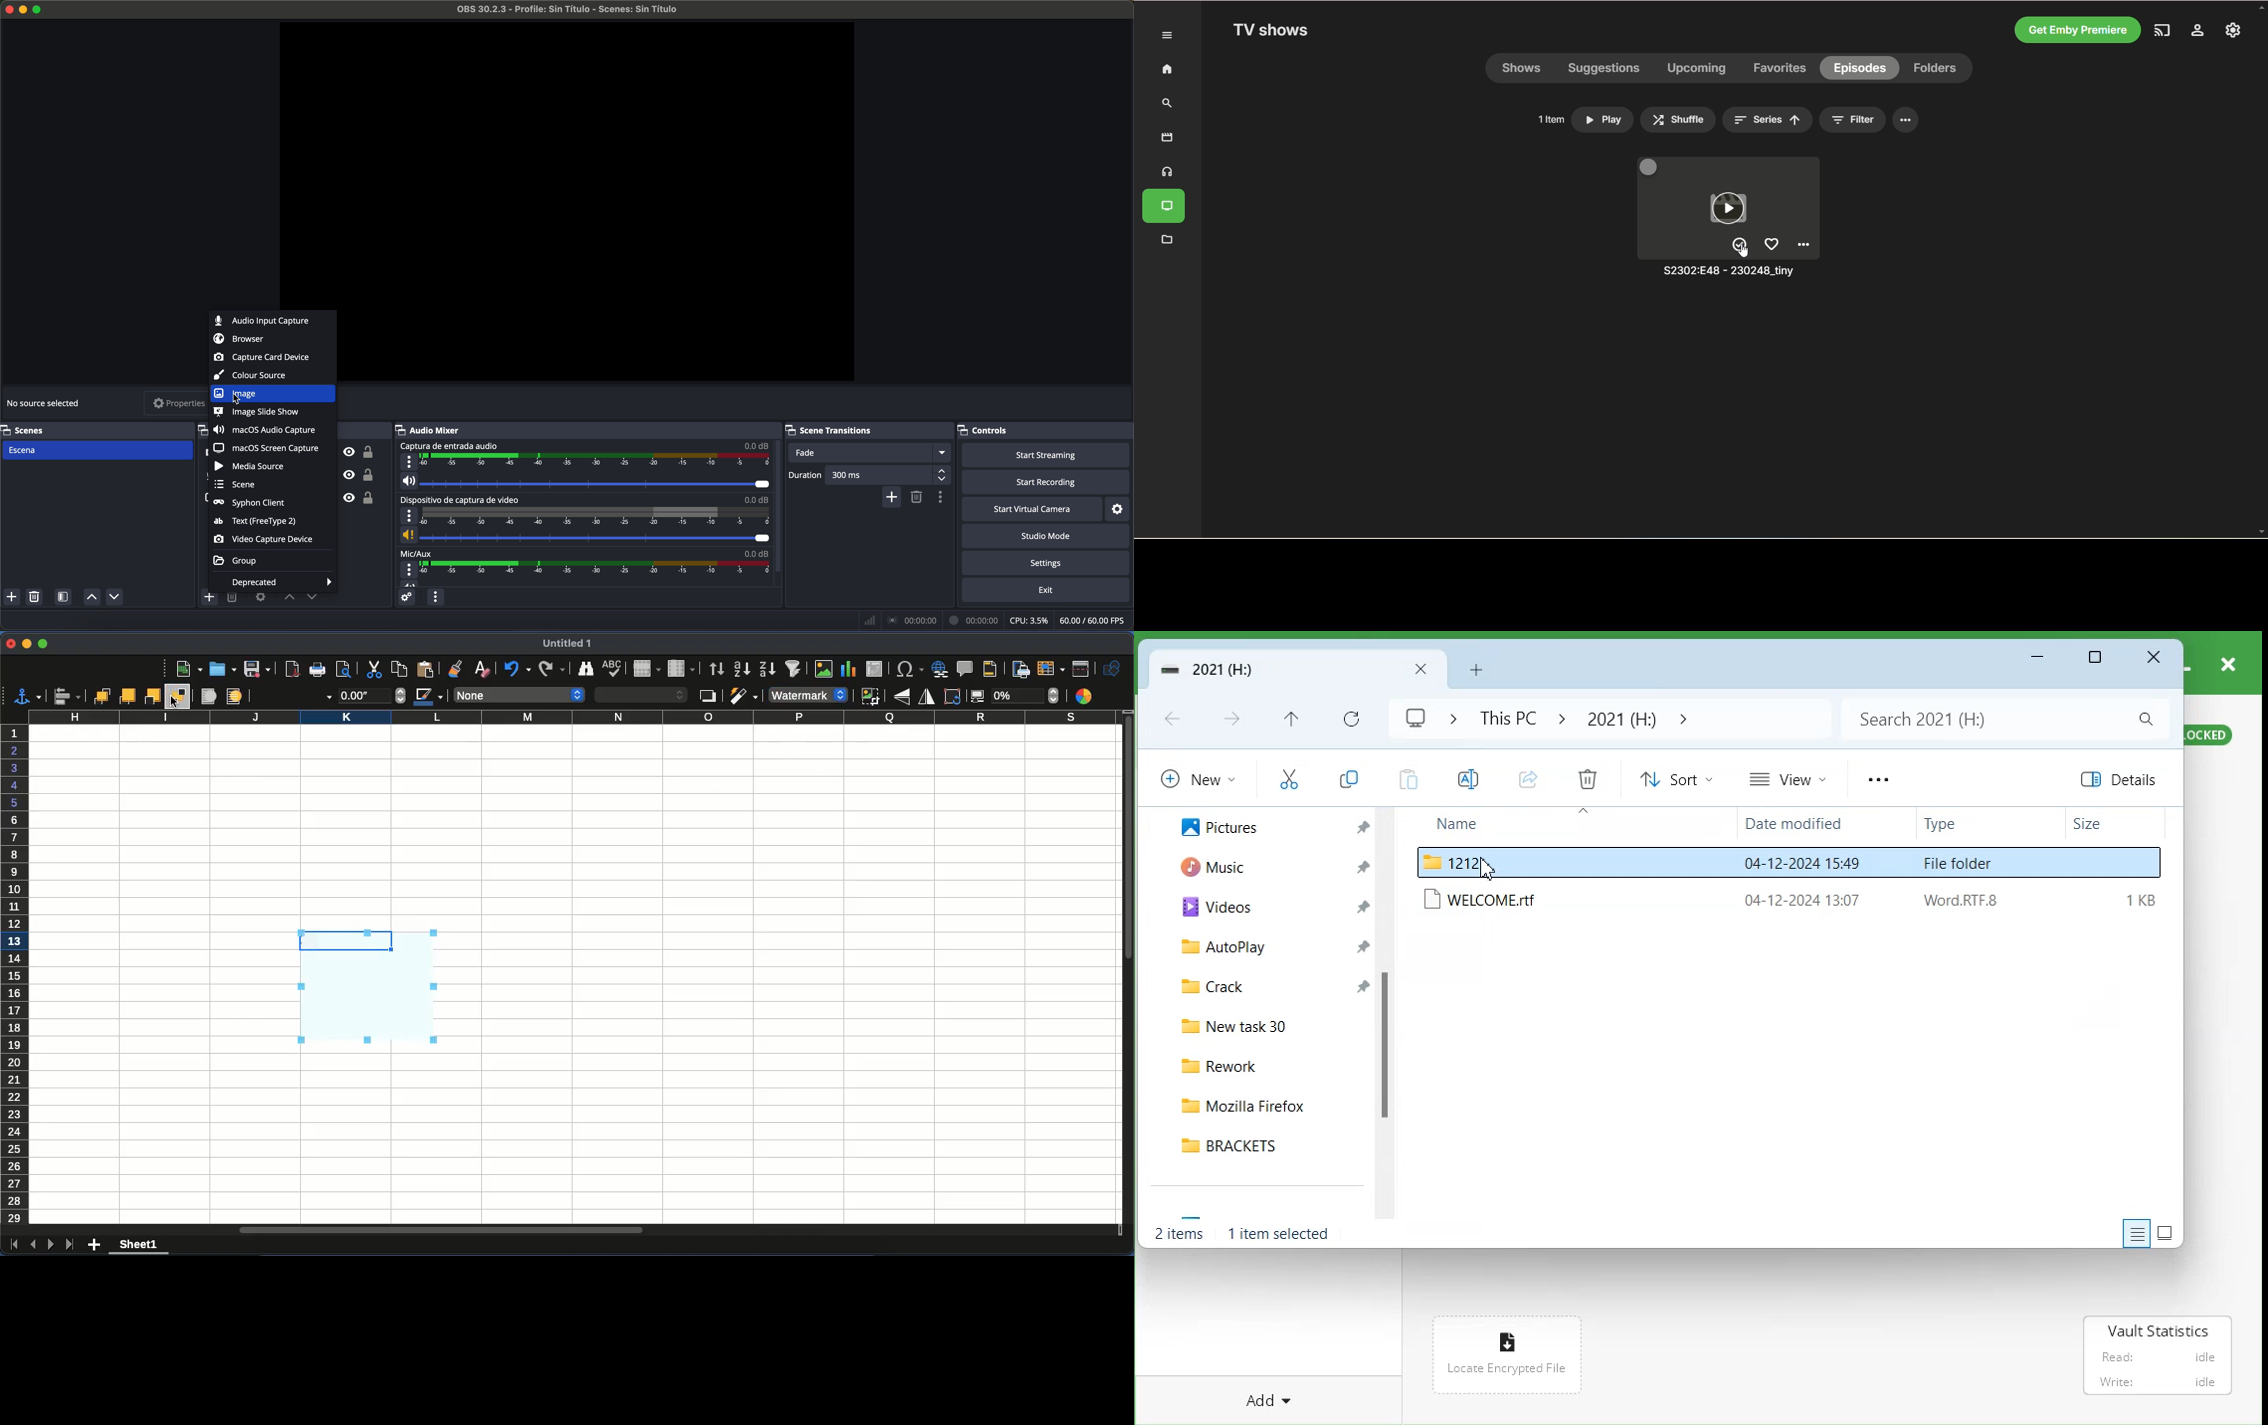 The height and width of the screenshot is (1428, 2268). What do you see at coordinates (46, 403) in the screenshot?
I see `no source selected` at bounding box center [46, 403].